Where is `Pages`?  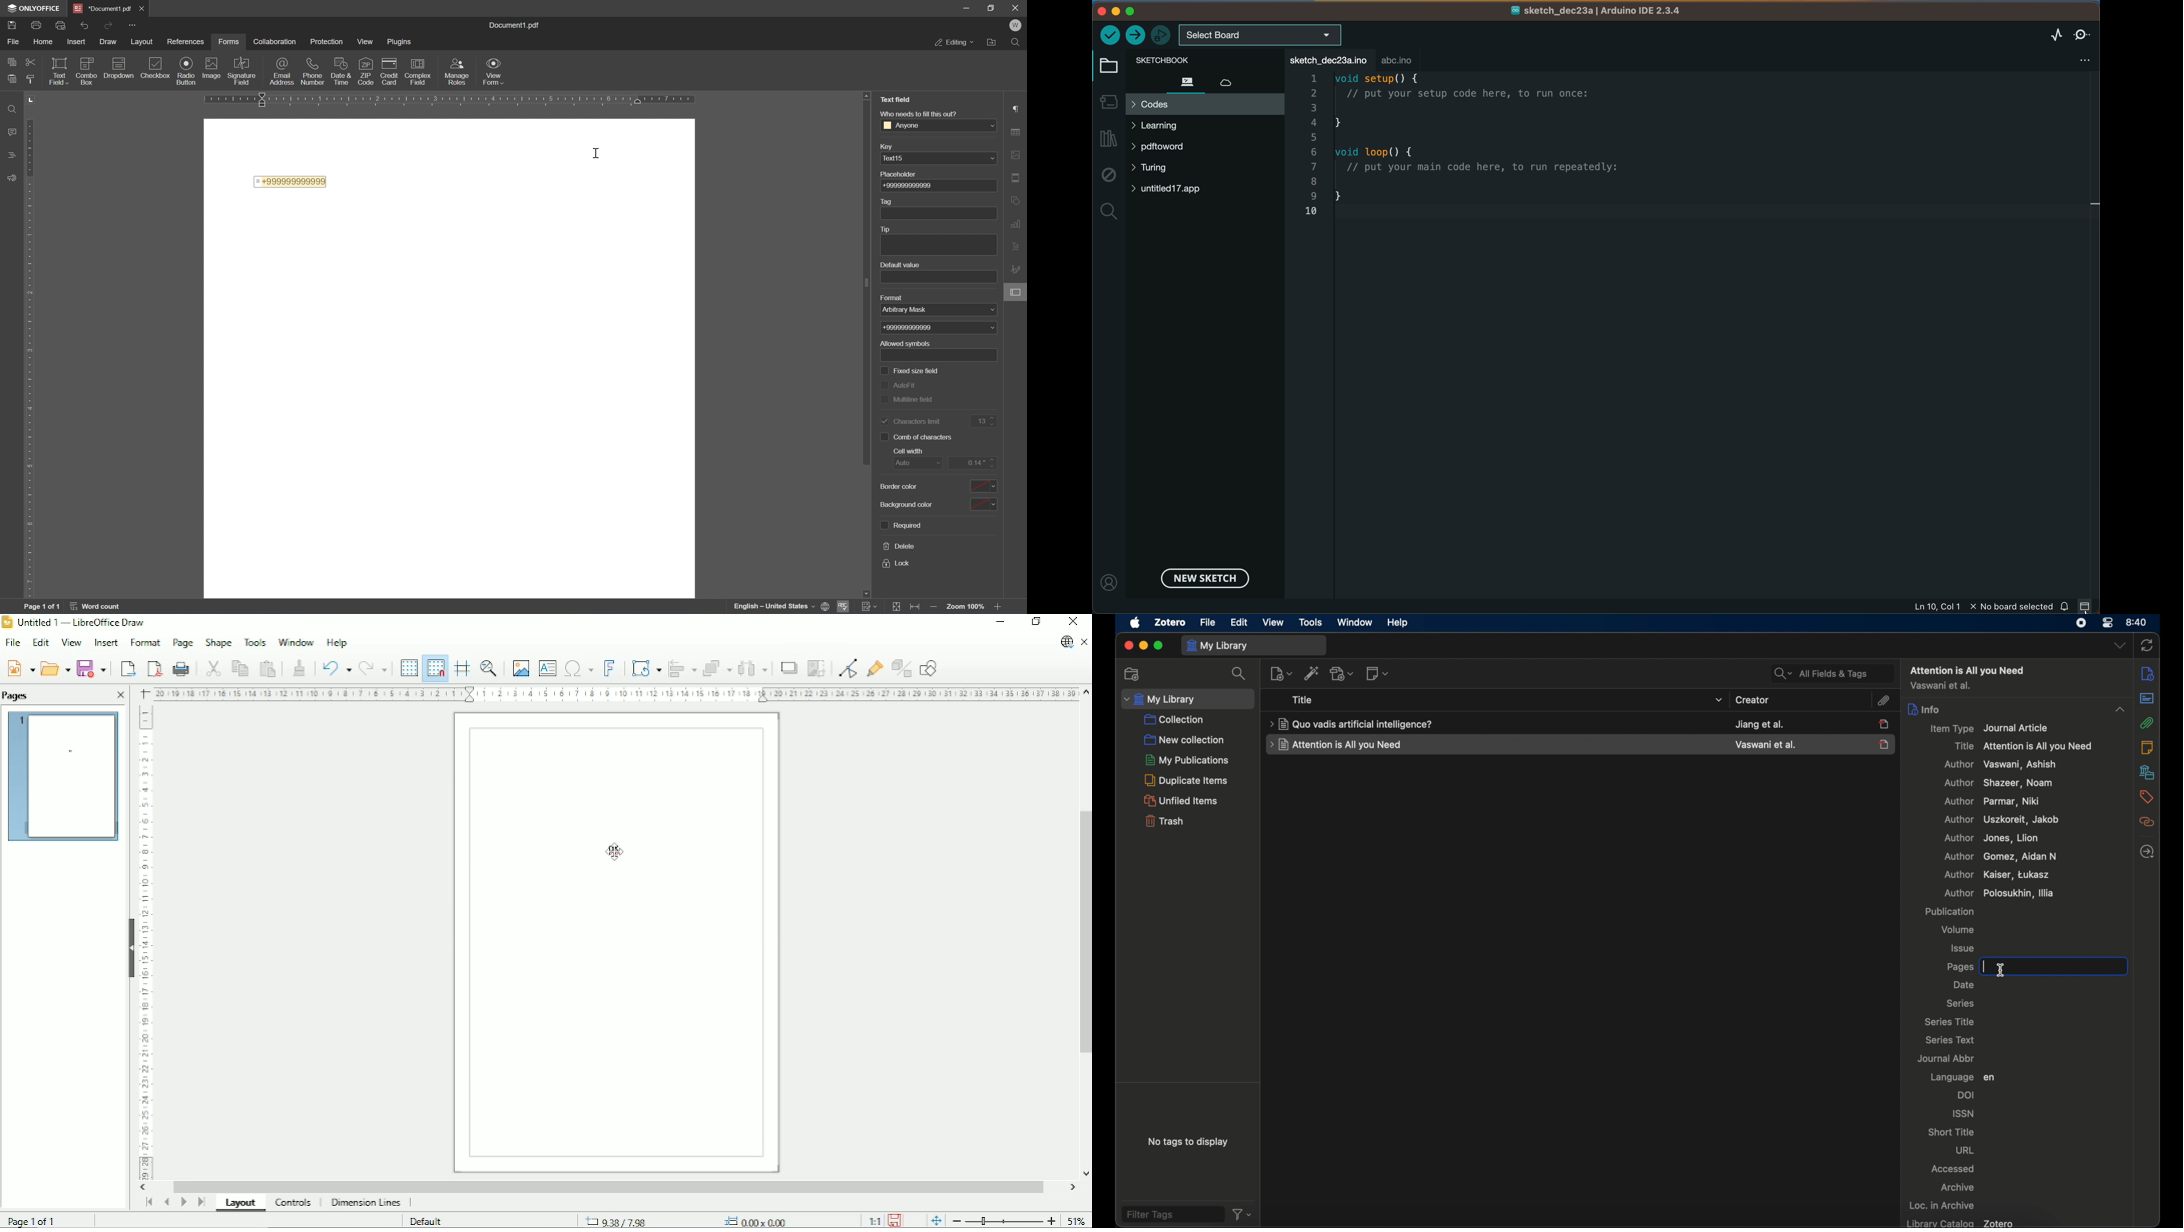
Pages is located at coordinates (21, 696).